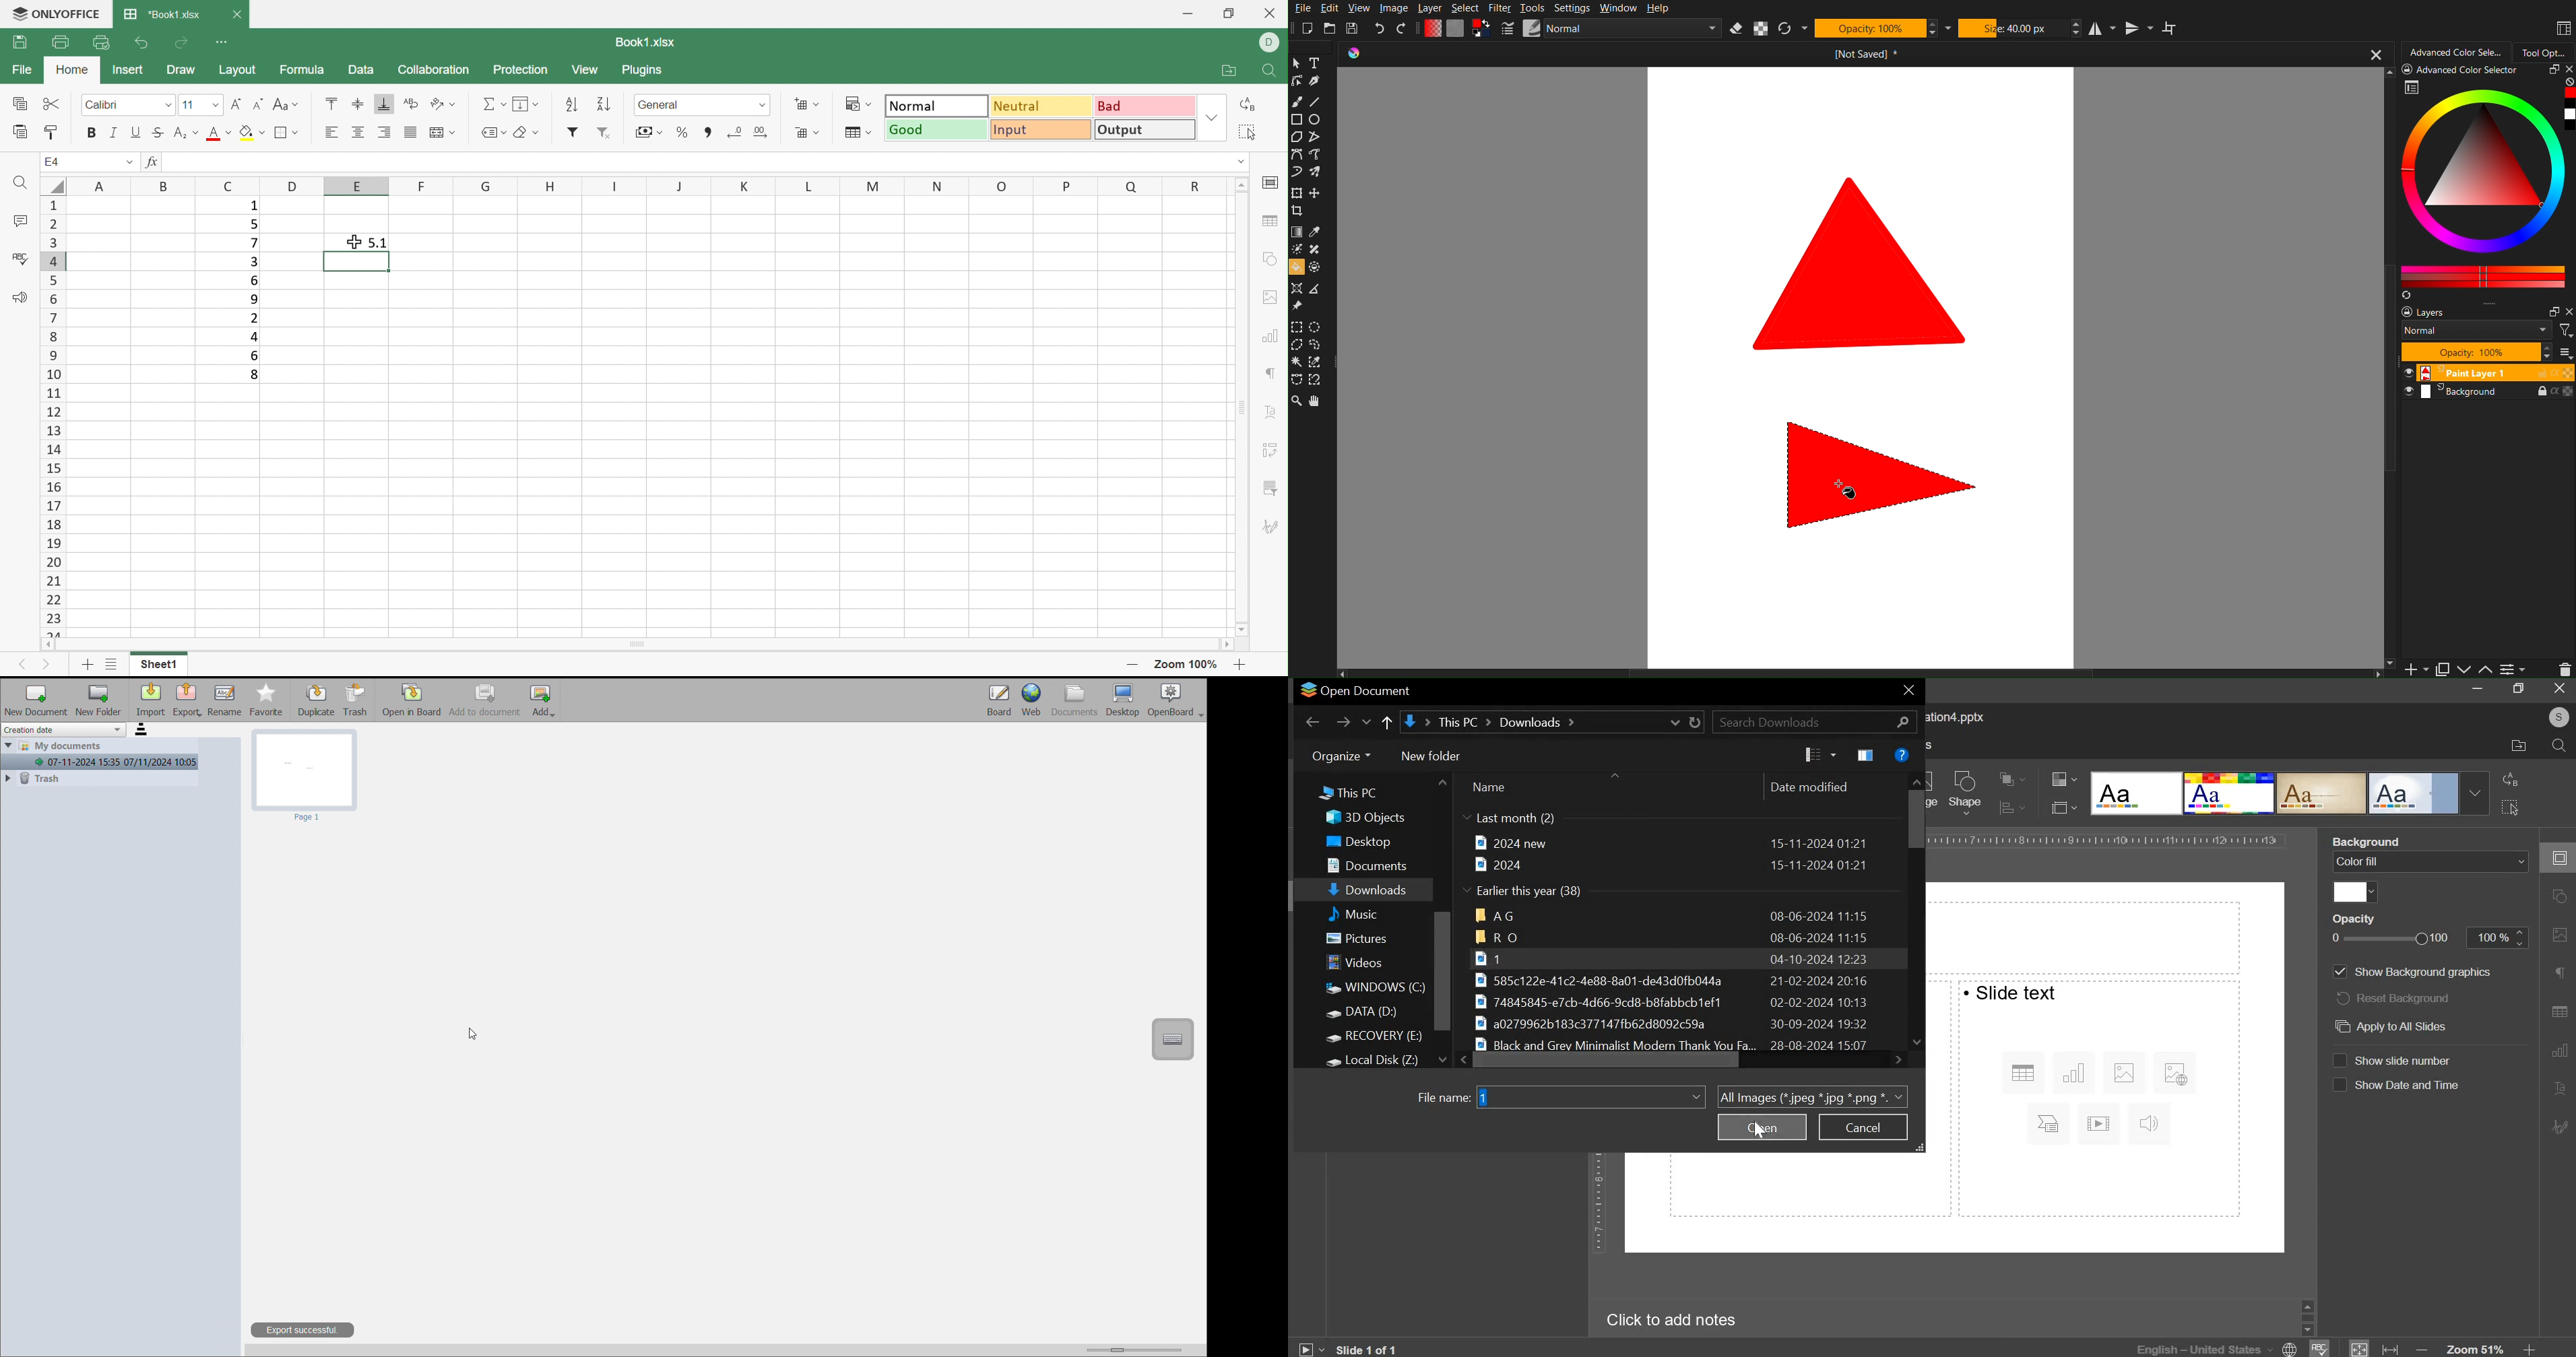 The width and height of the screenshot is (2576, 1372). What do you see at coordinates (443, 104) in the screenshot?
I see `Orientation` at bounding box center [443, 104].